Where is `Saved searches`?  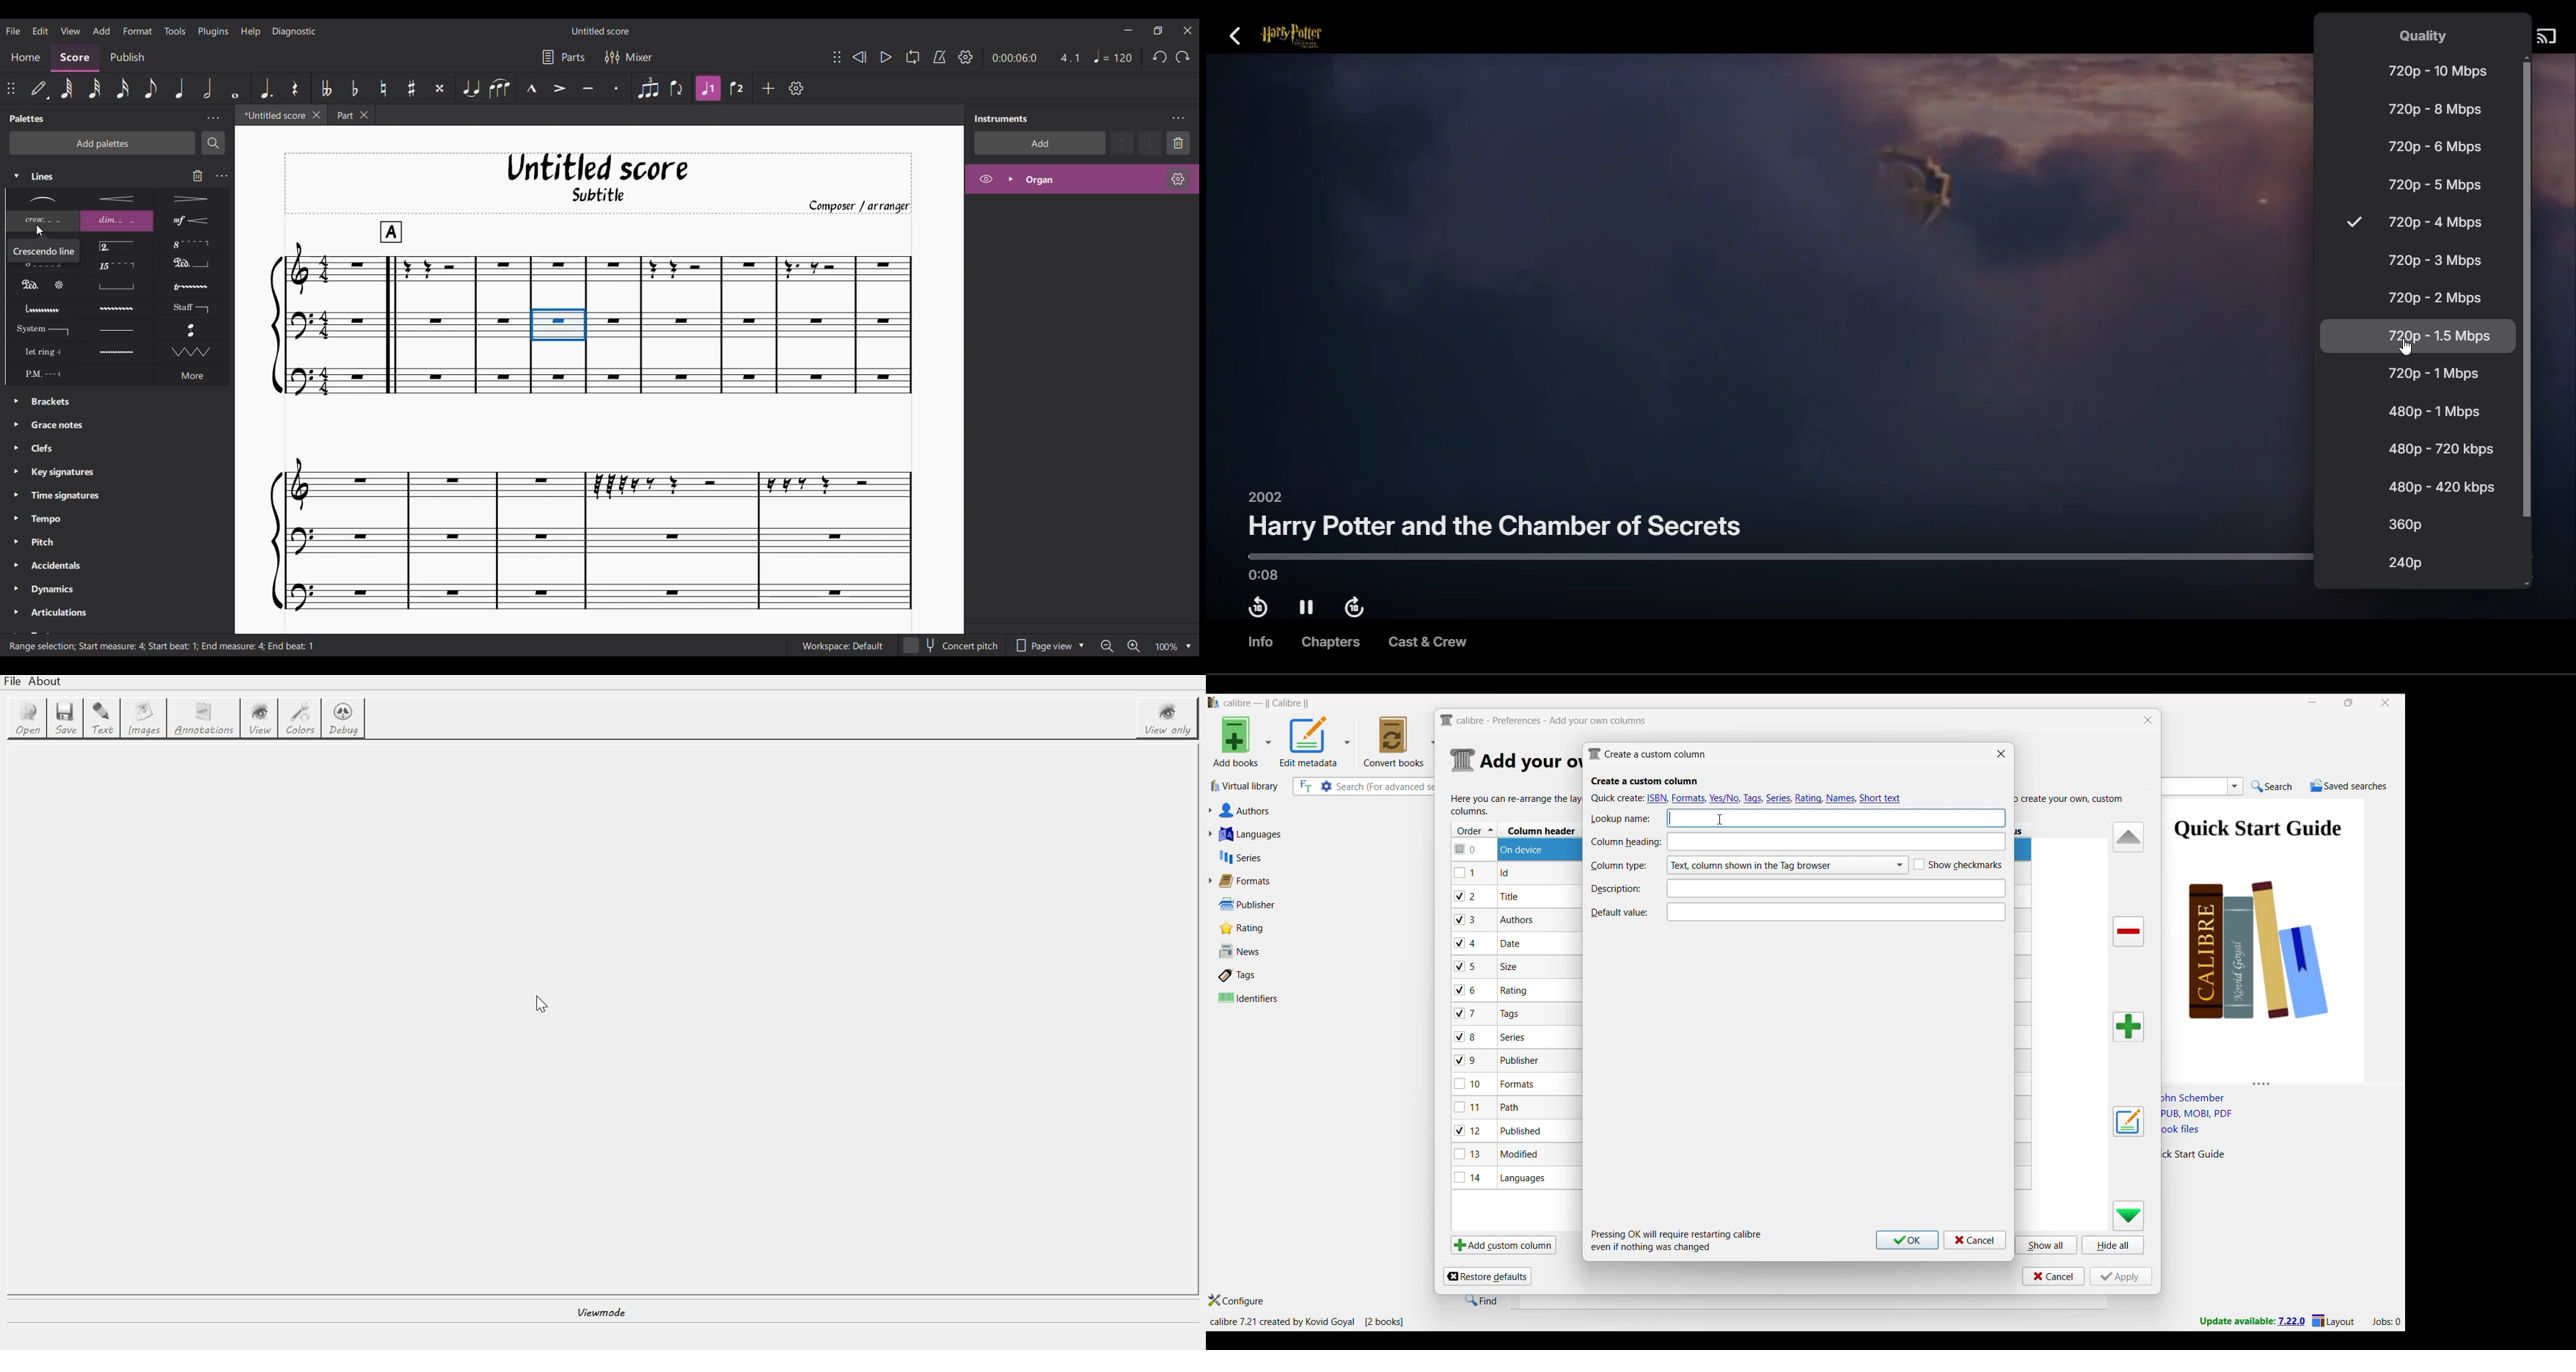
Saved searches is located at coordinates (2349, 786).